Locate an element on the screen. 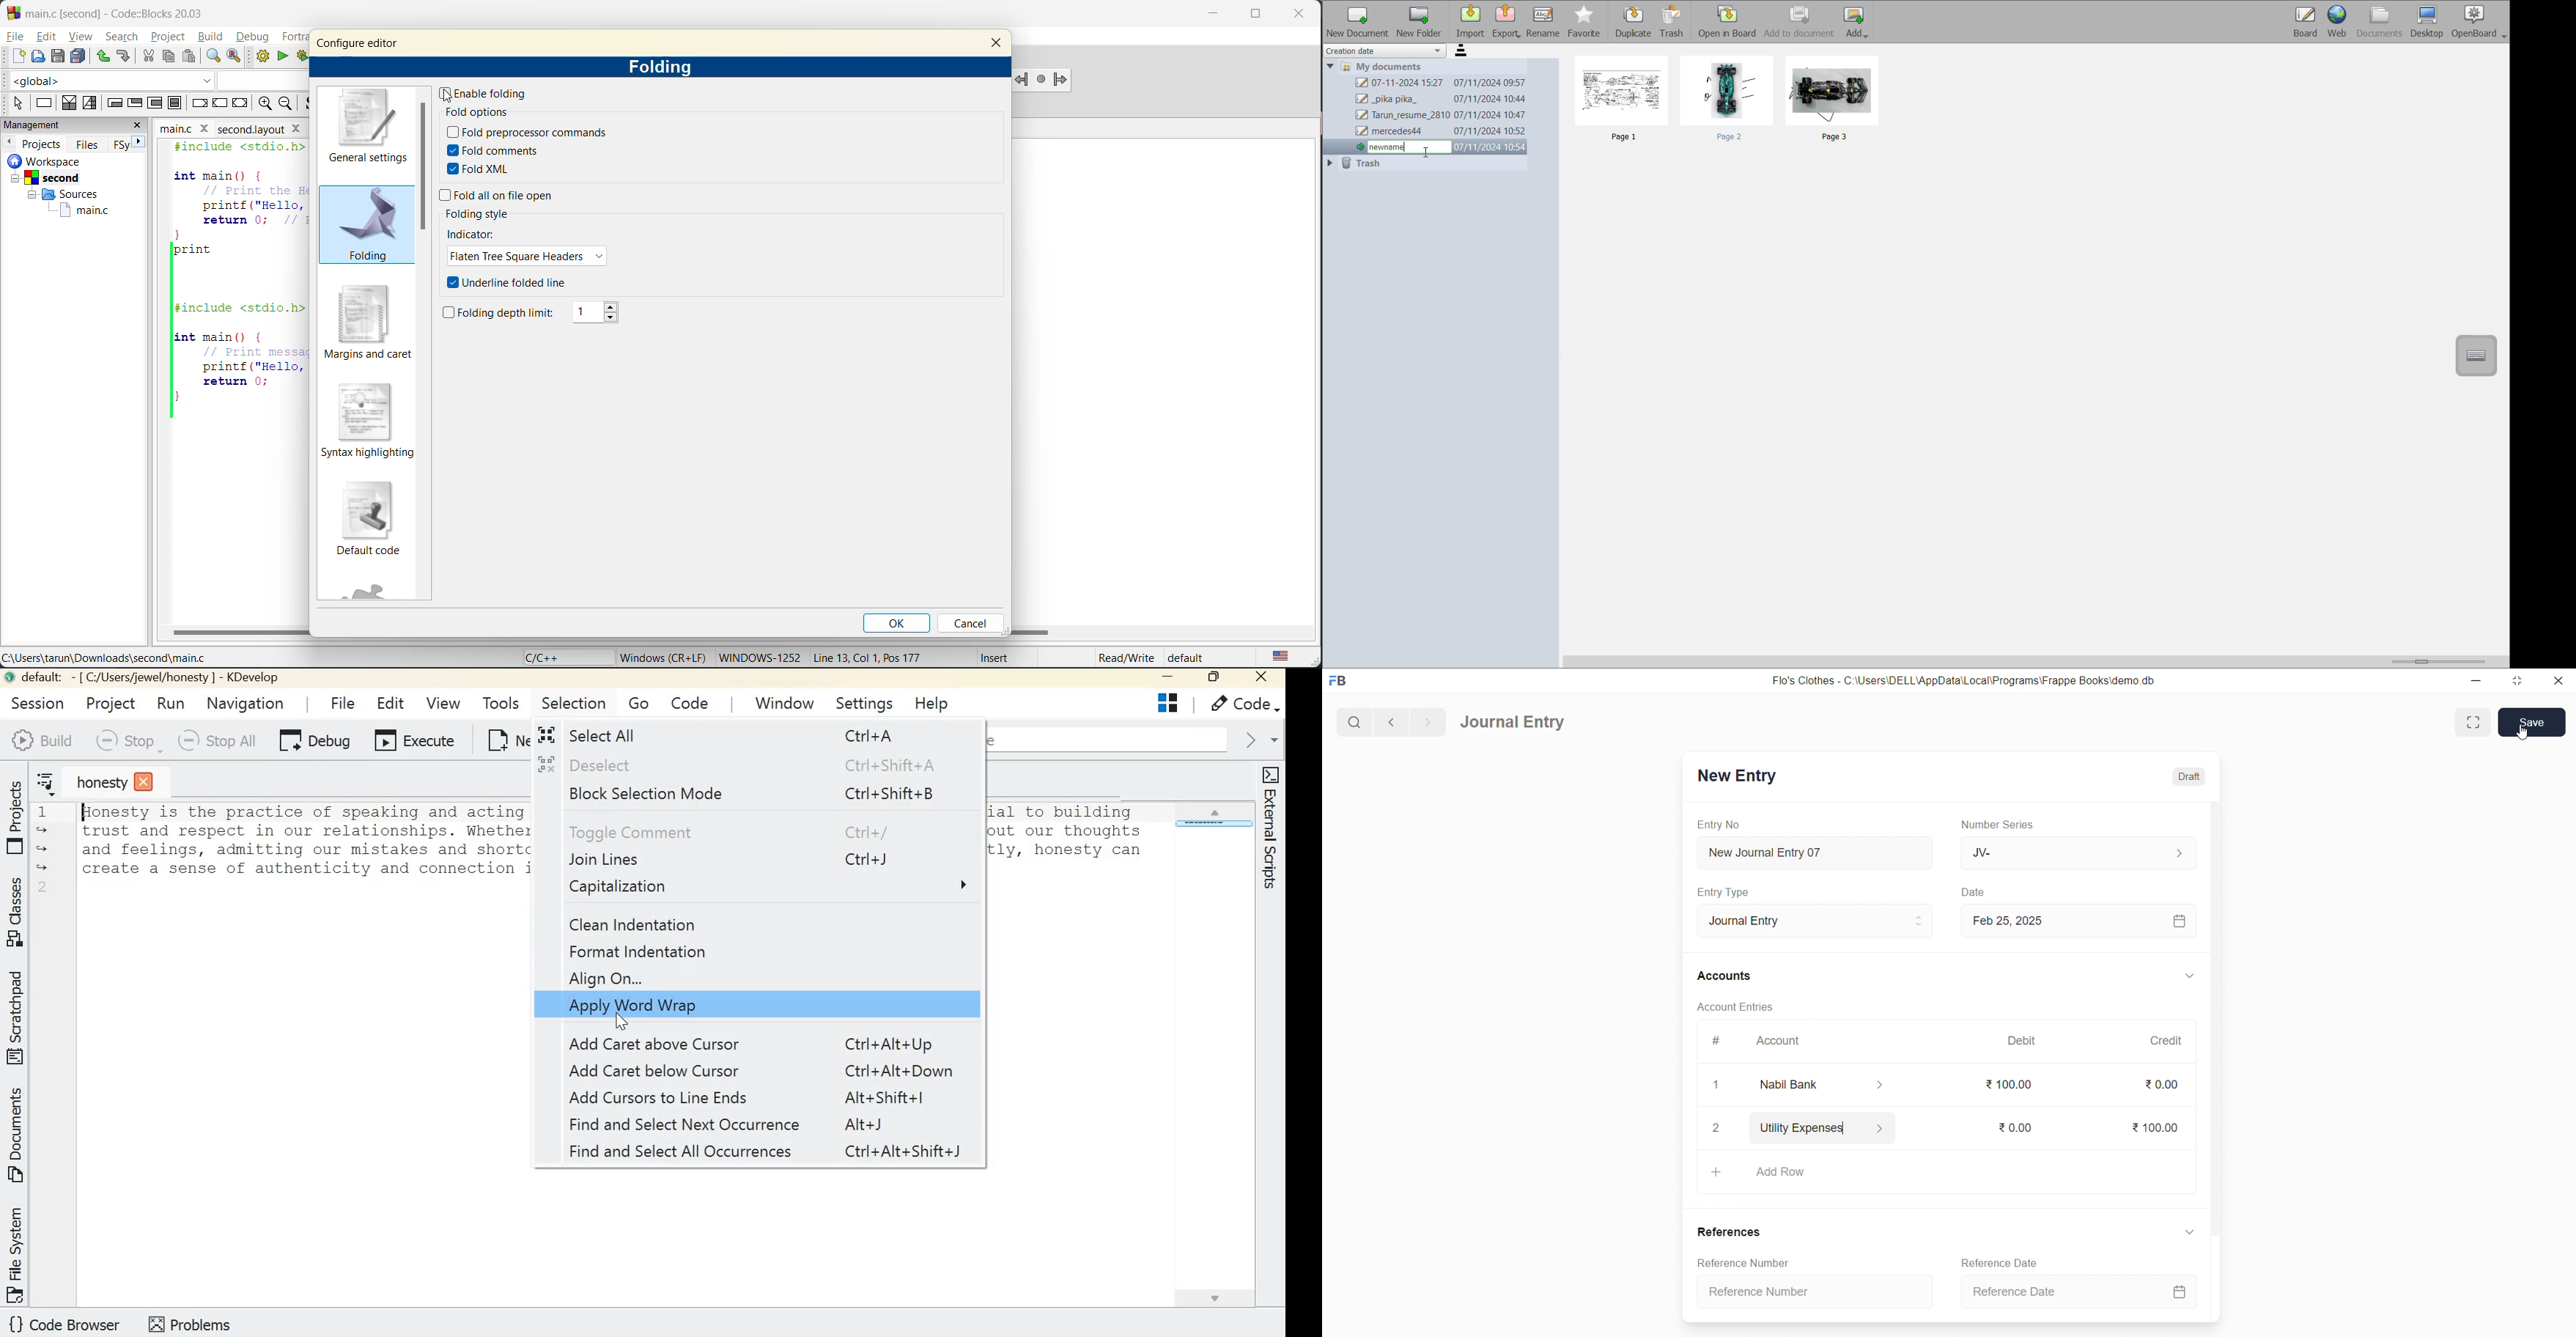 Image resolution: width=2576 pixels, height=1344 pixels. projects is located at coordinates (43, 142).